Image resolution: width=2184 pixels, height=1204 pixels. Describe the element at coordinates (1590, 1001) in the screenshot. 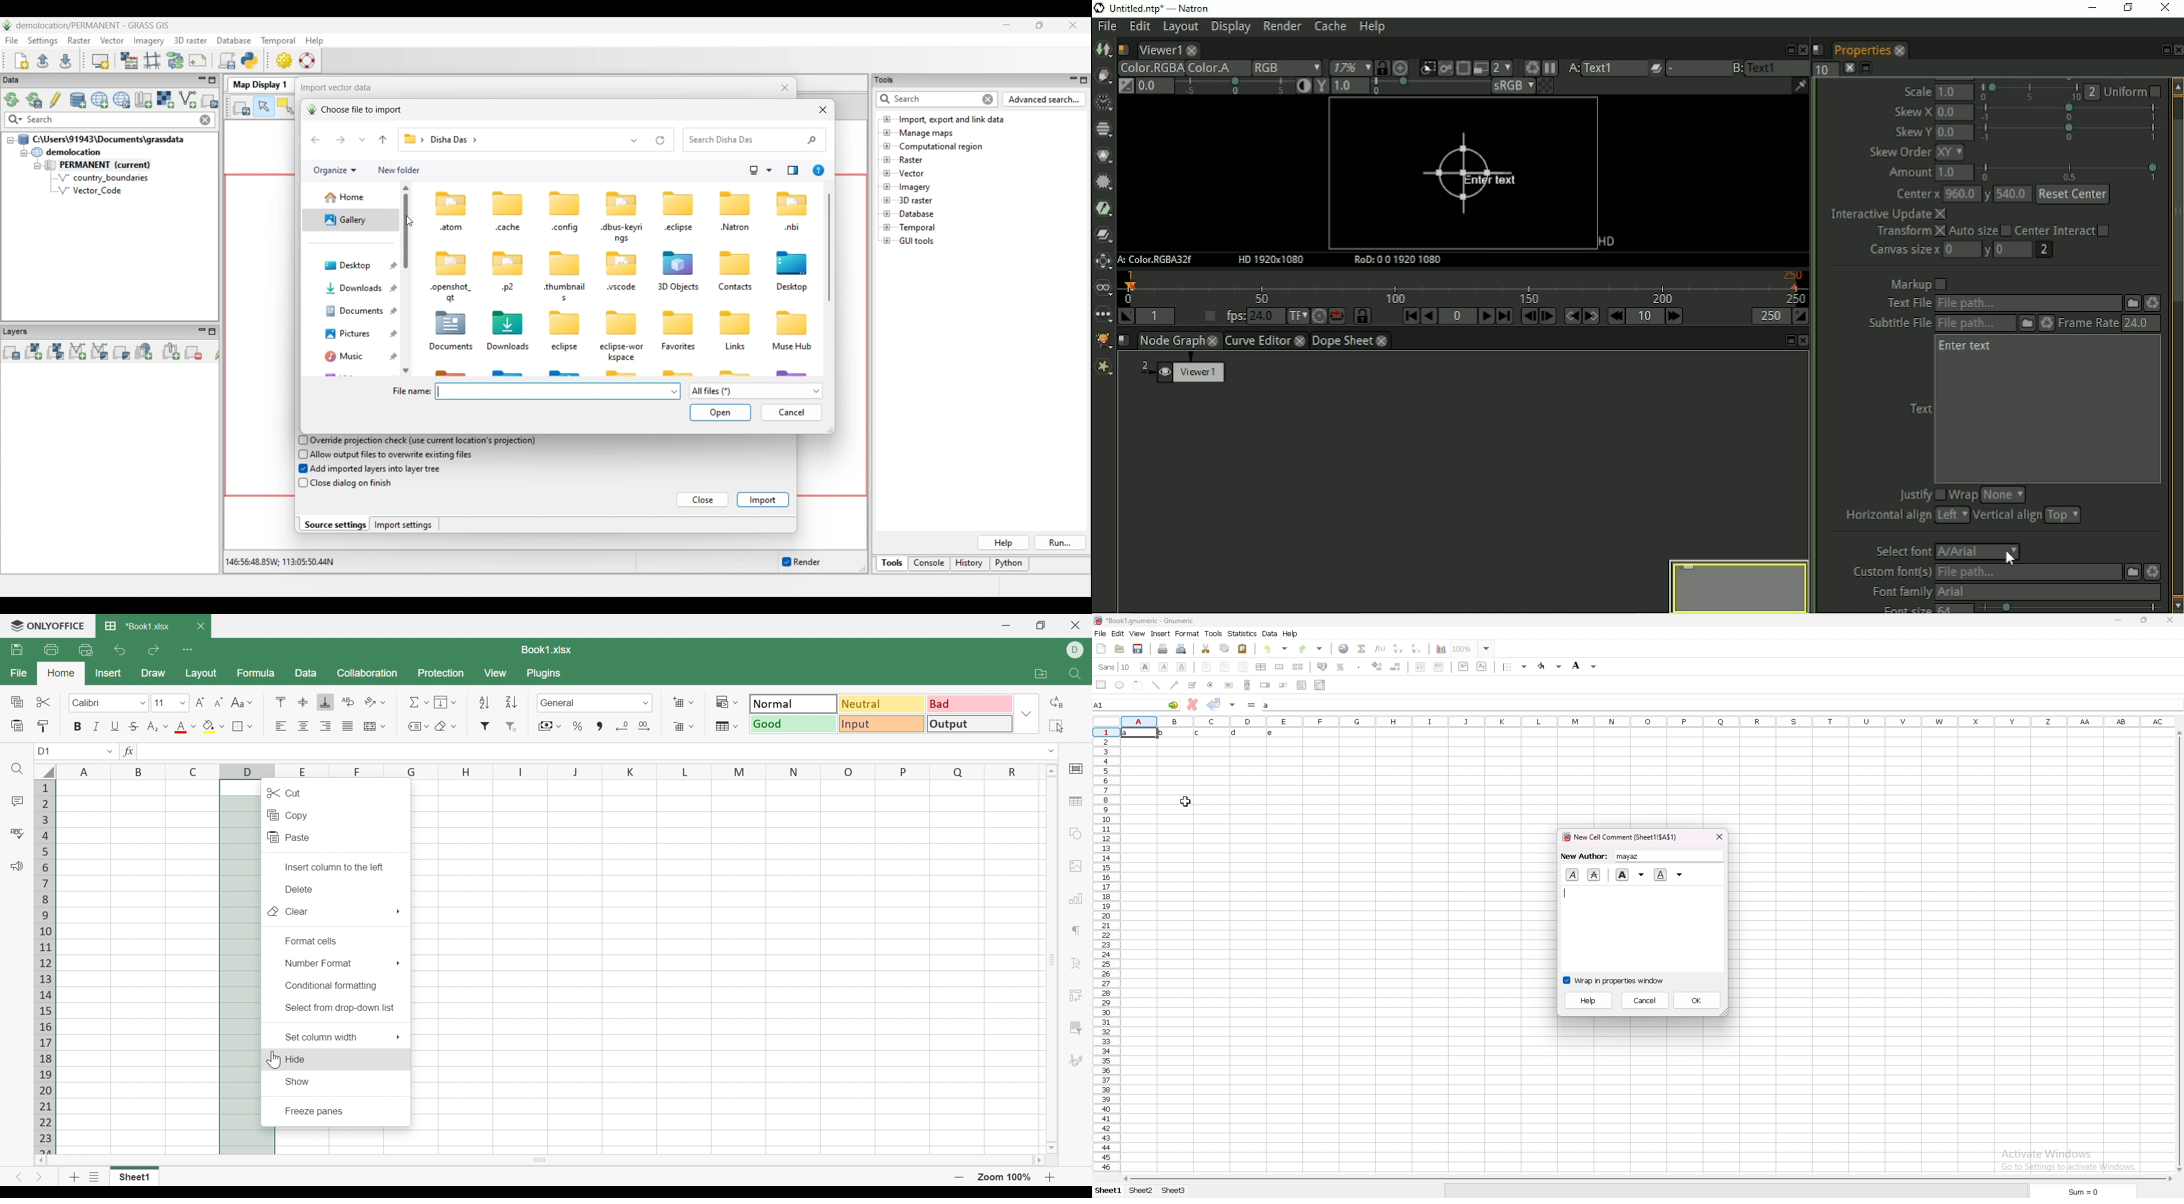

I see `help` at that location.